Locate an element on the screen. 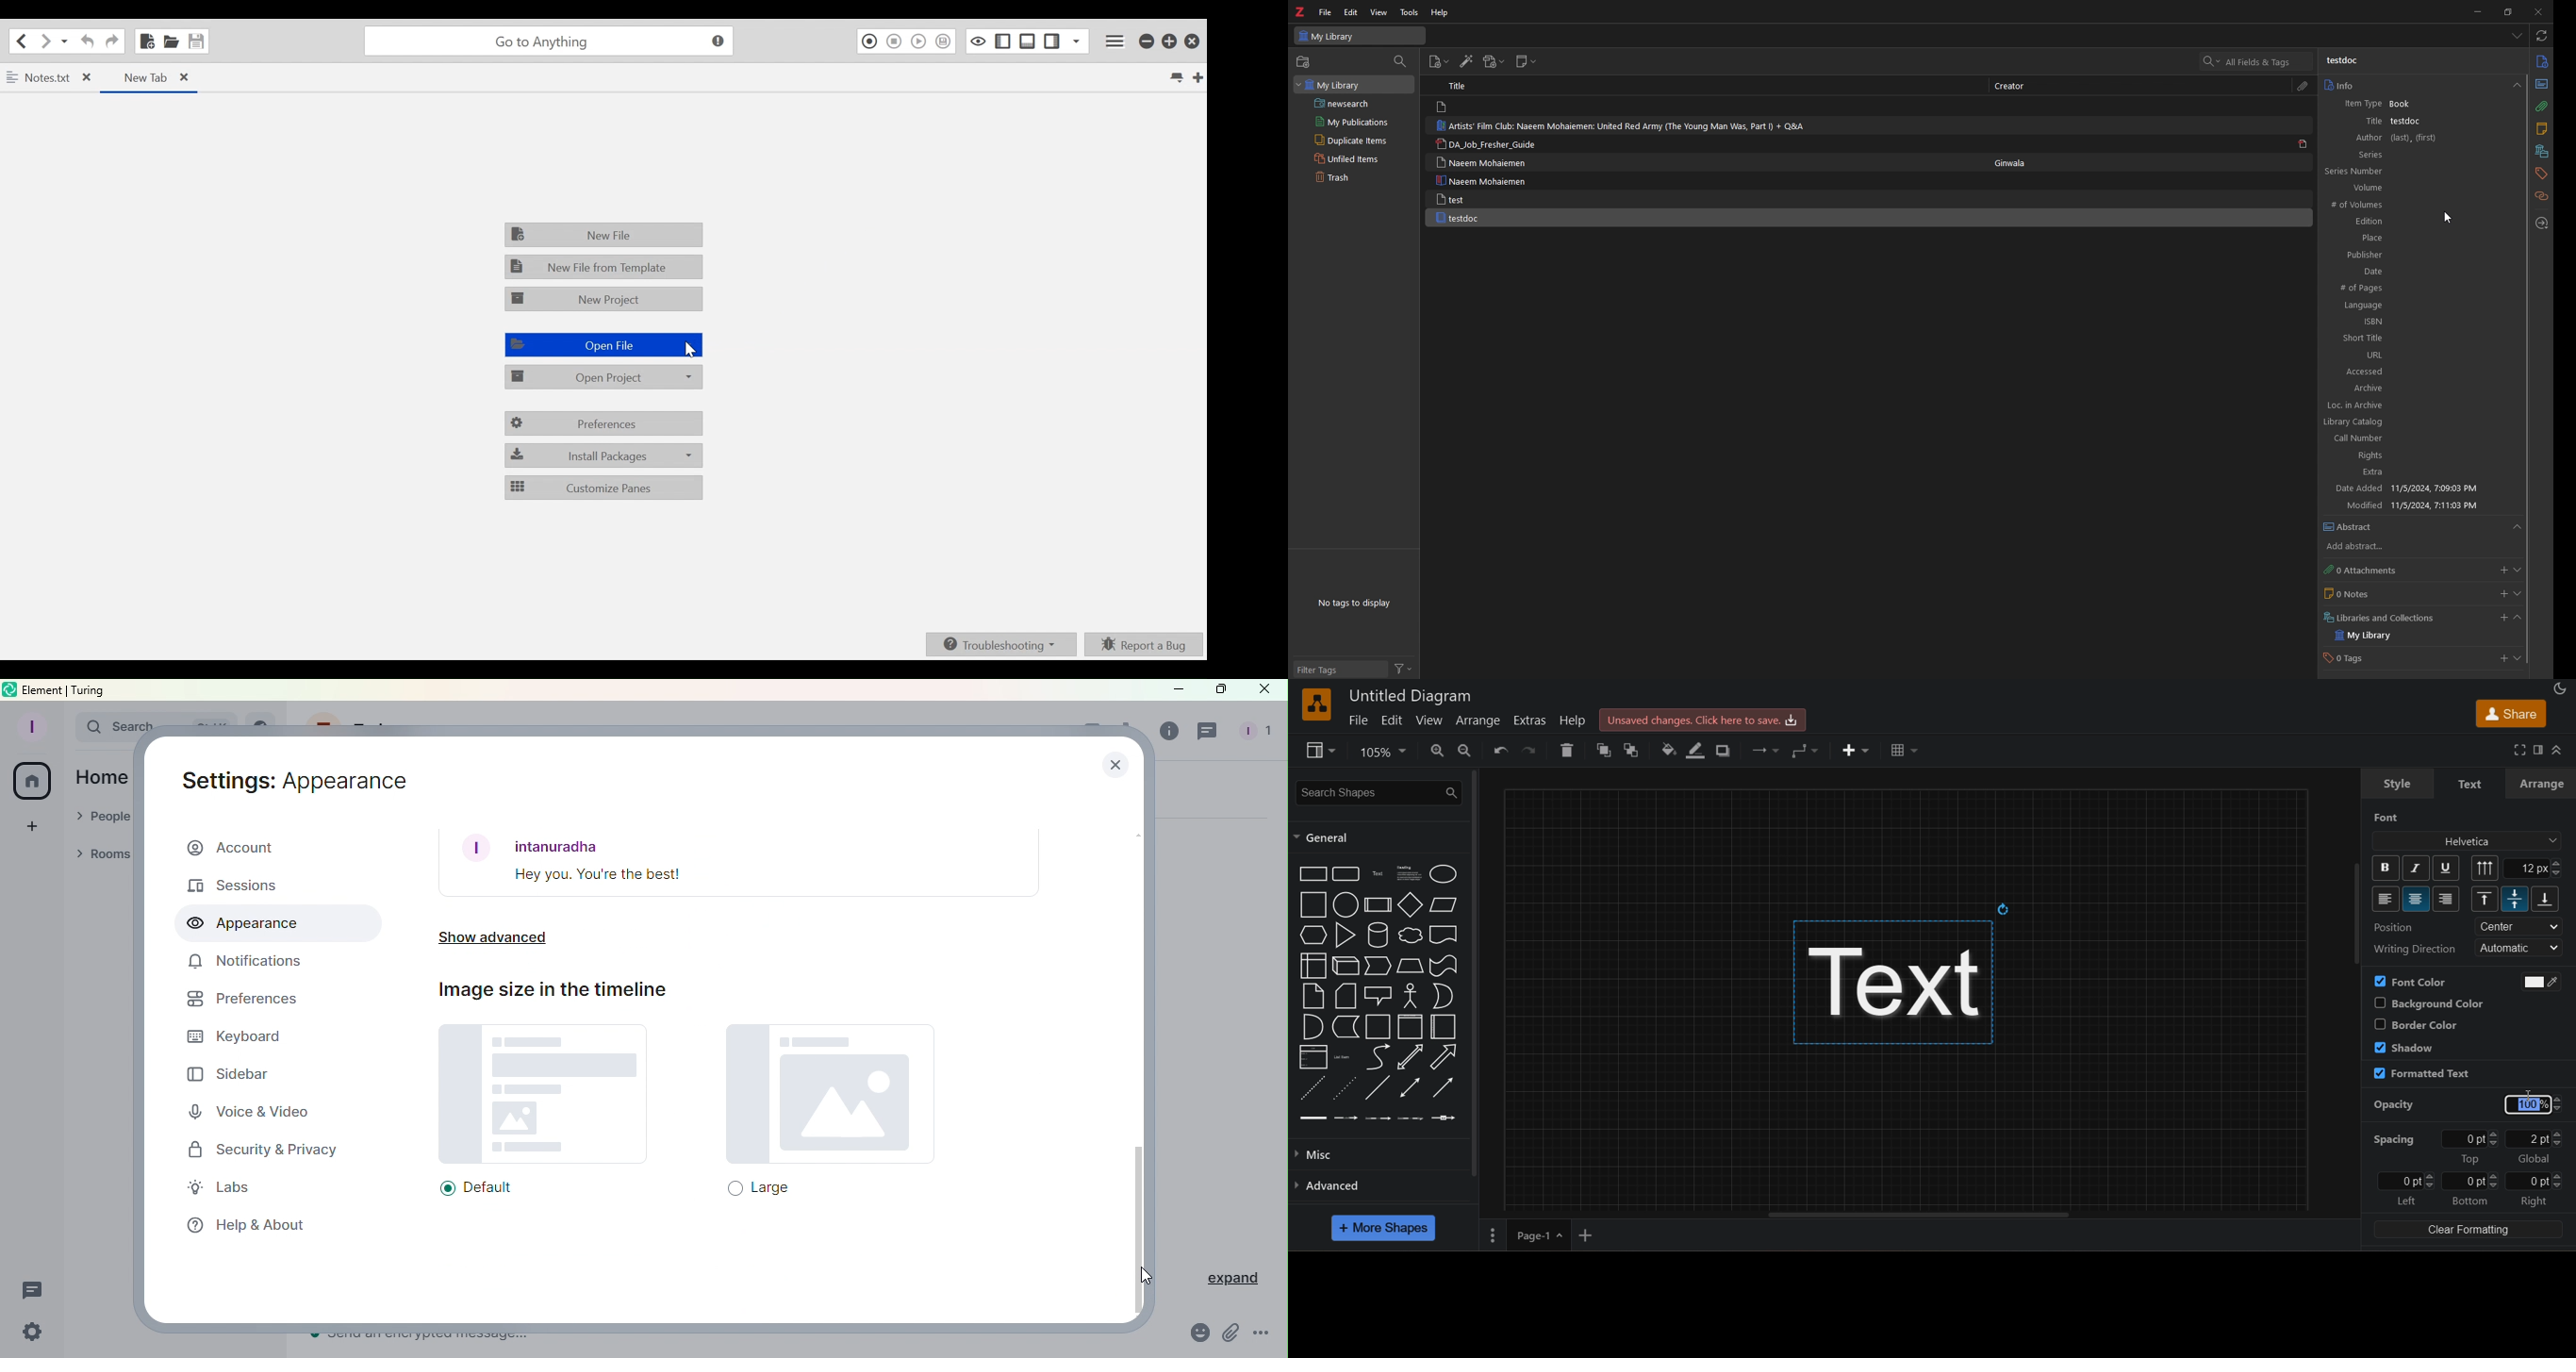  minimize is located at coordinates (2475, 12).